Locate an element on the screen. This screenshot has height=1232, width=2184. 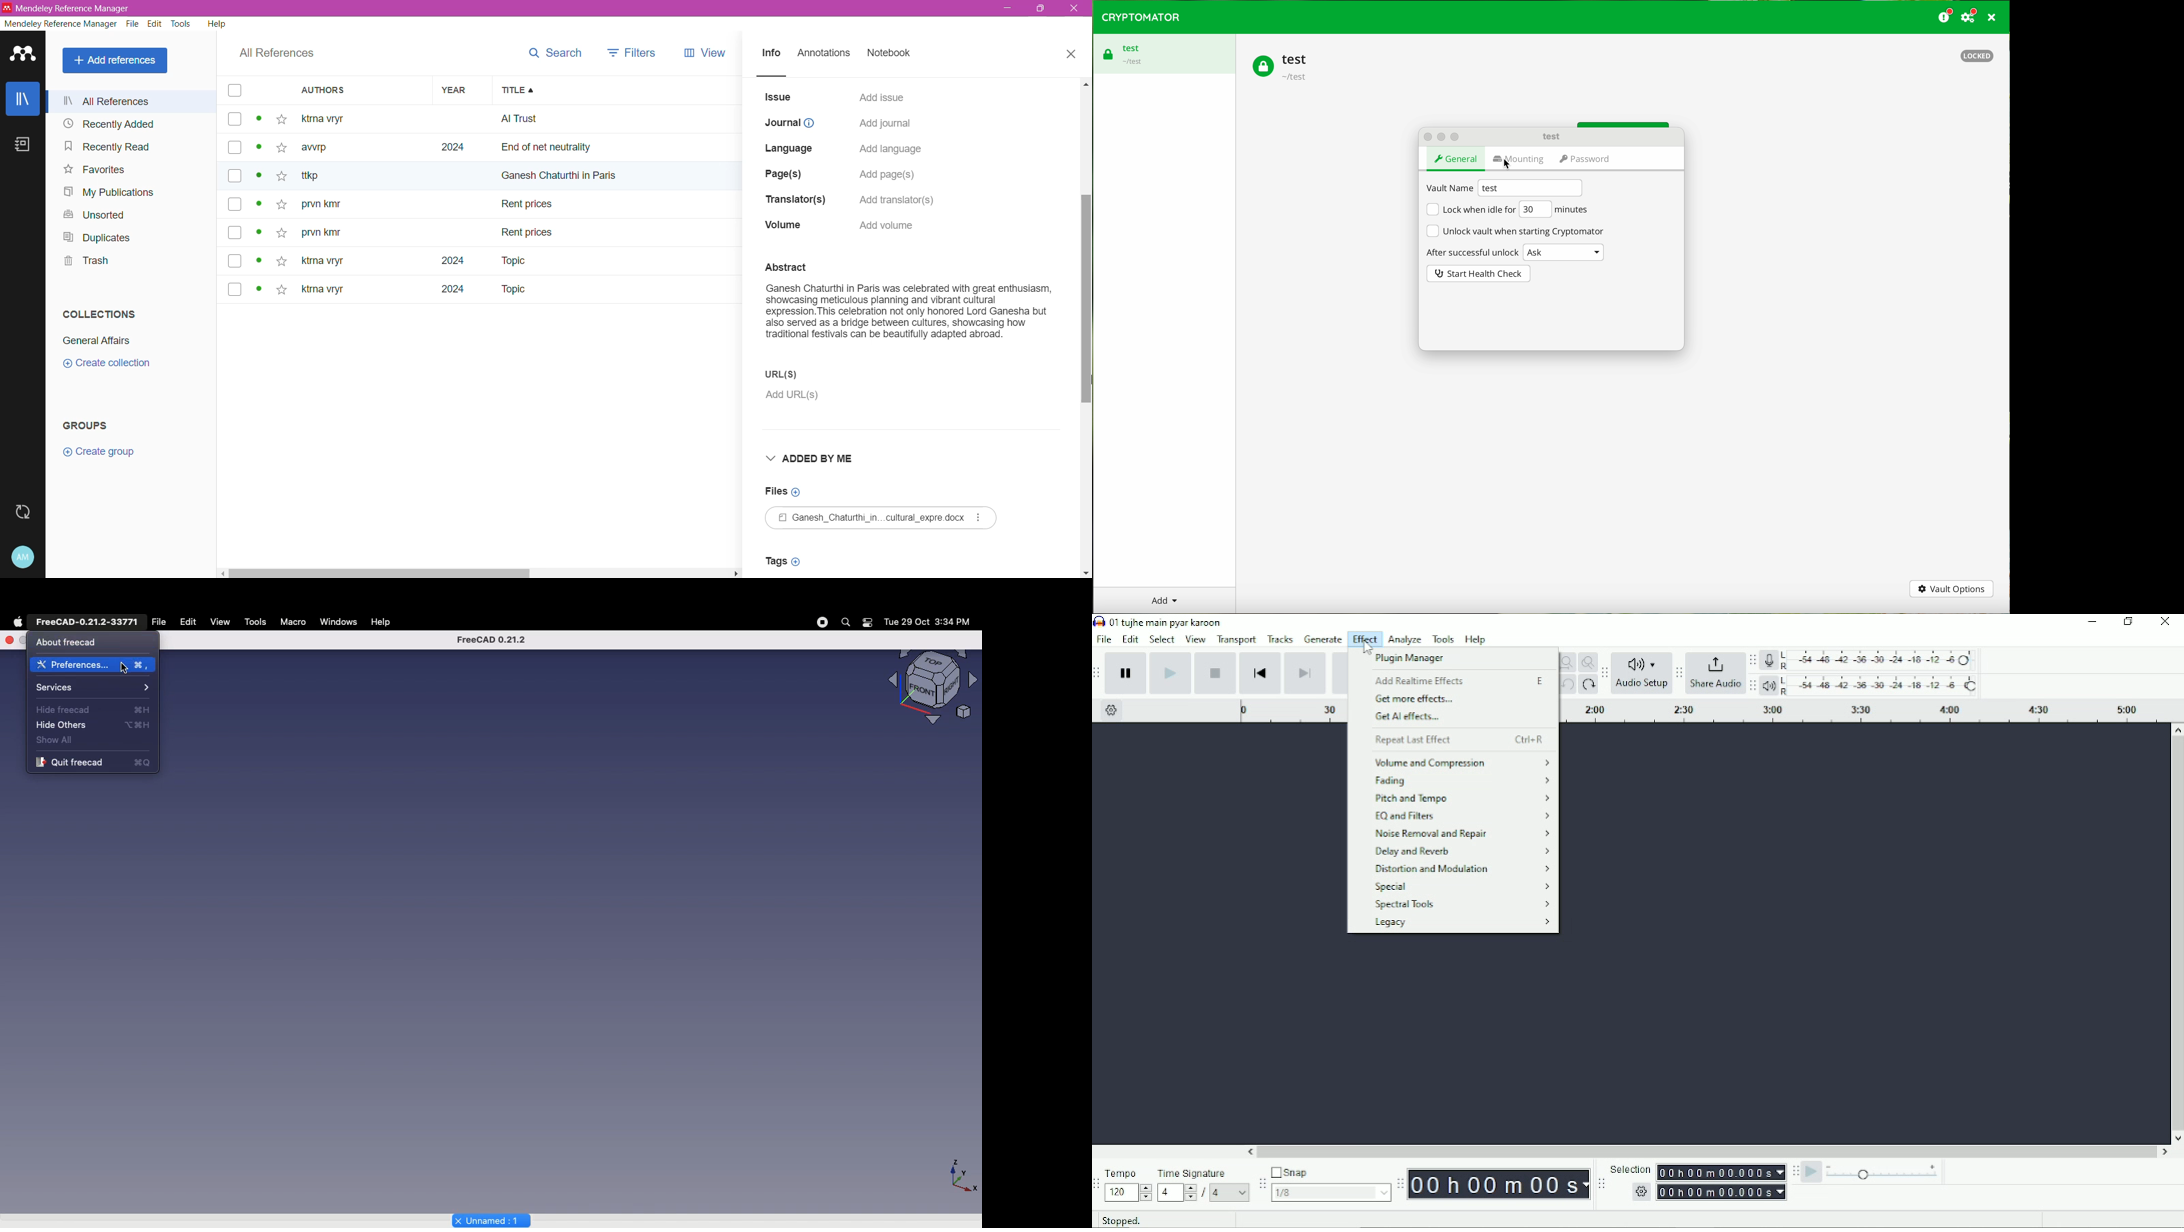
Cursor is located at coordinates (125, 665).